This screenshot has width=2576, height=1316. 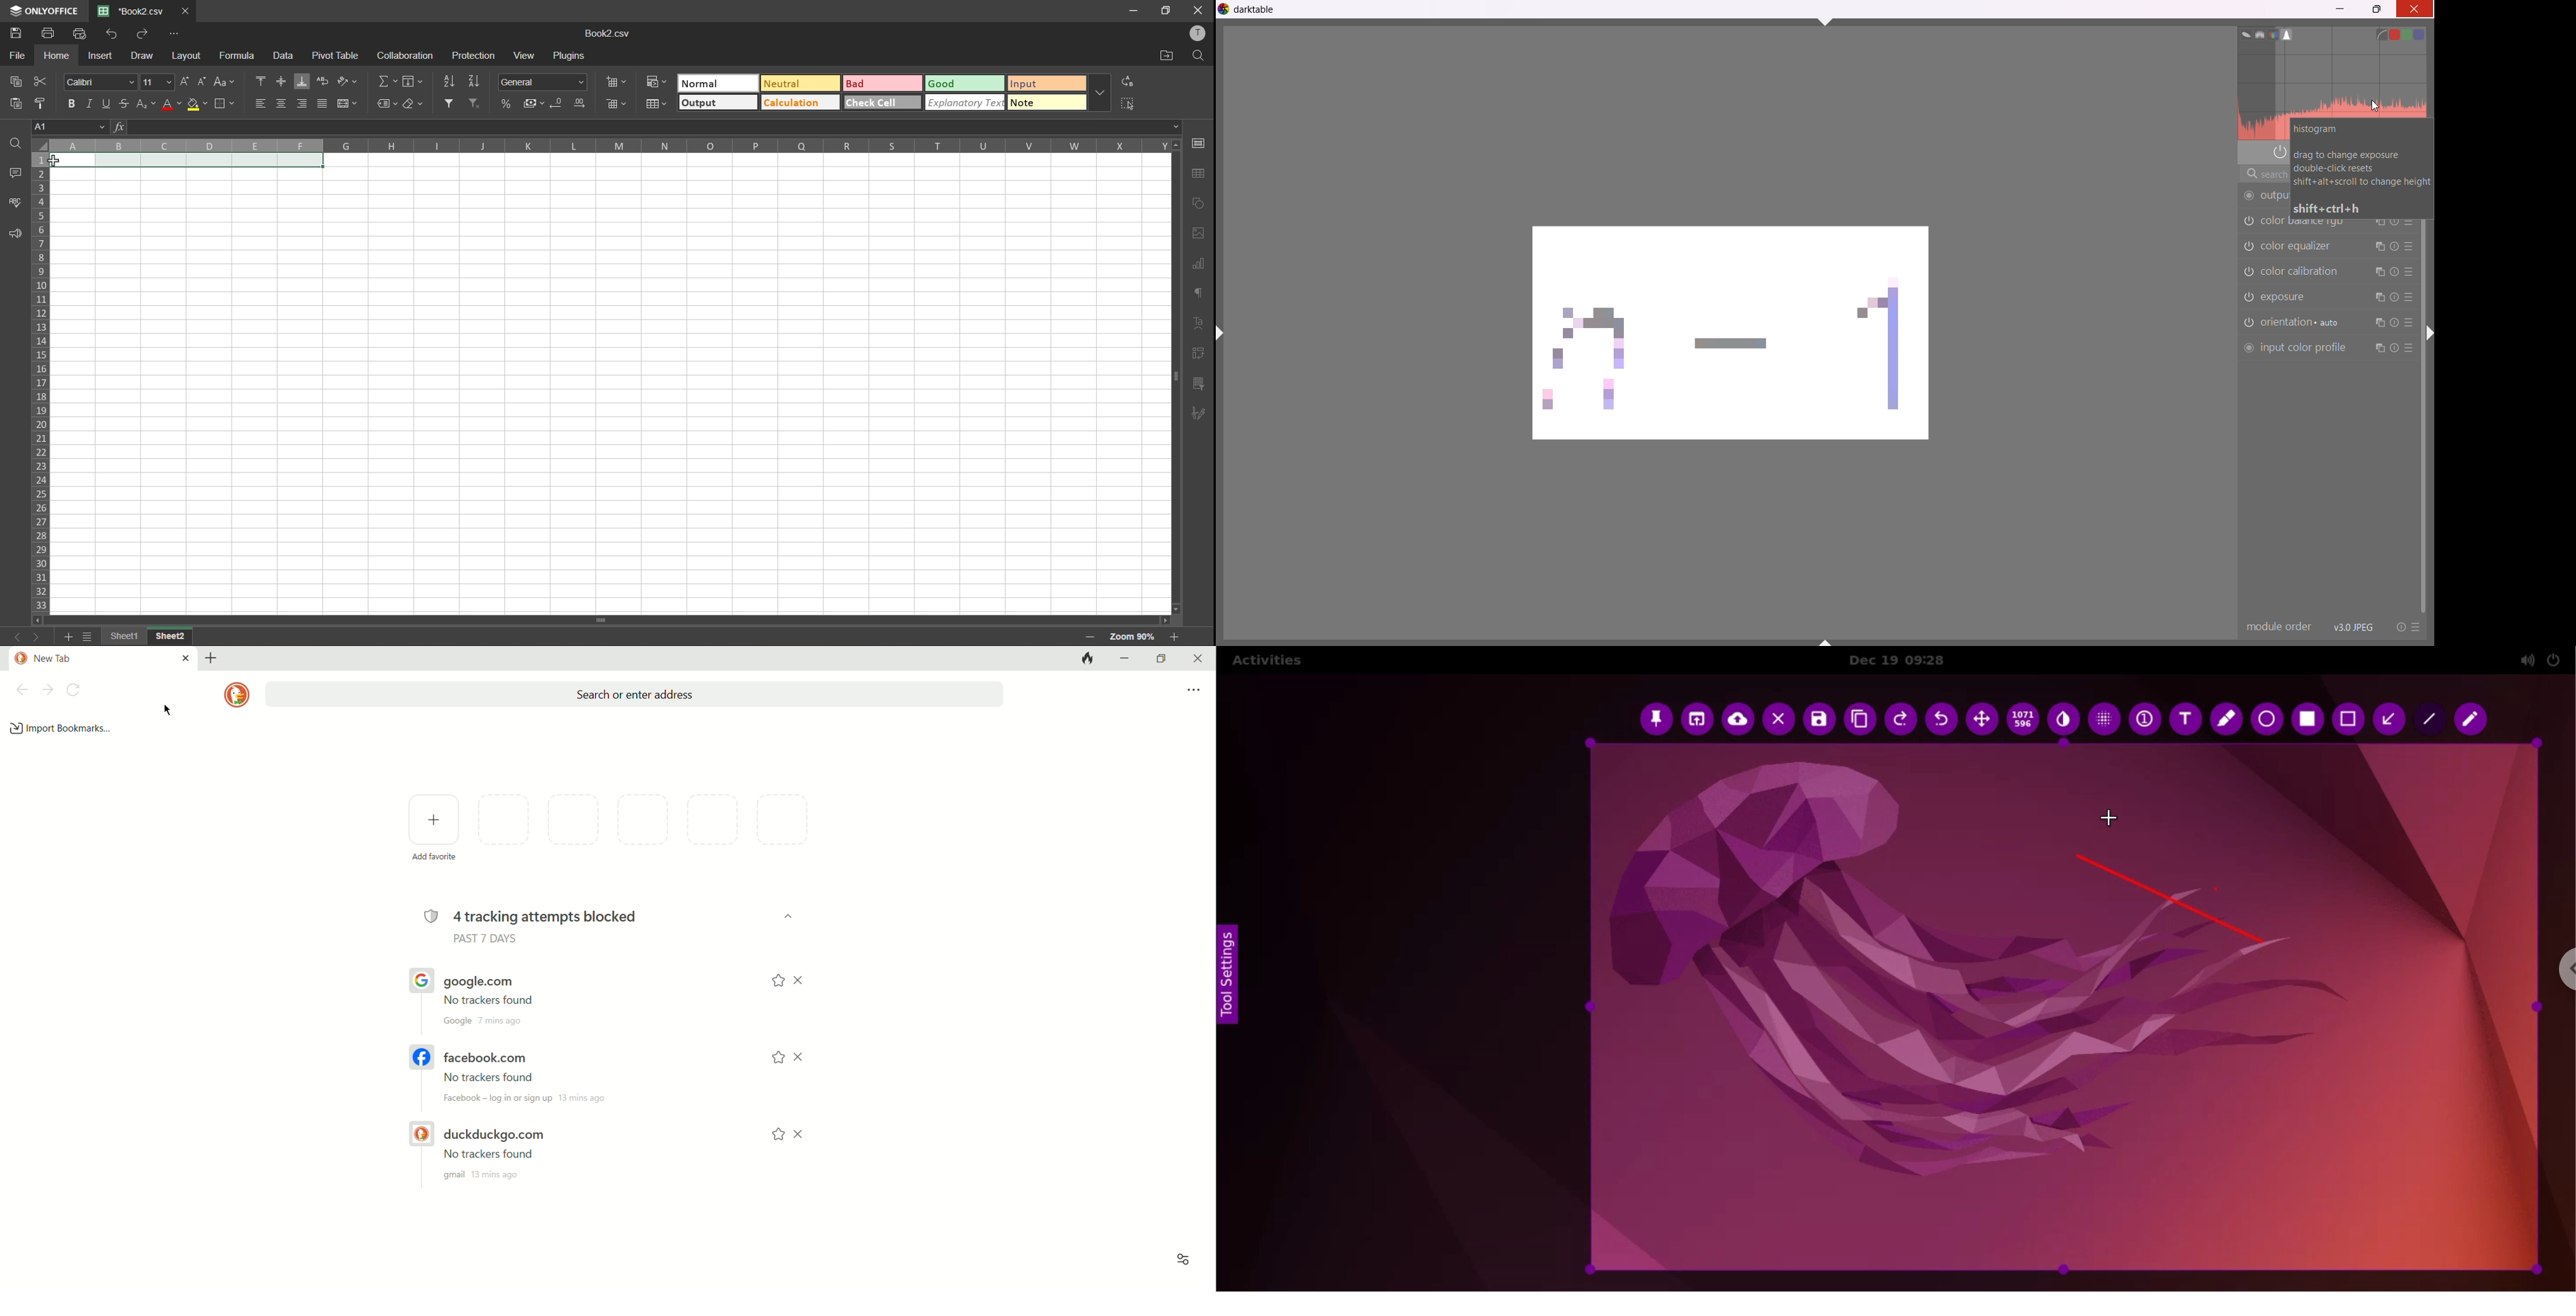 I want to click on increase decimal, so click(x=580, y=104).